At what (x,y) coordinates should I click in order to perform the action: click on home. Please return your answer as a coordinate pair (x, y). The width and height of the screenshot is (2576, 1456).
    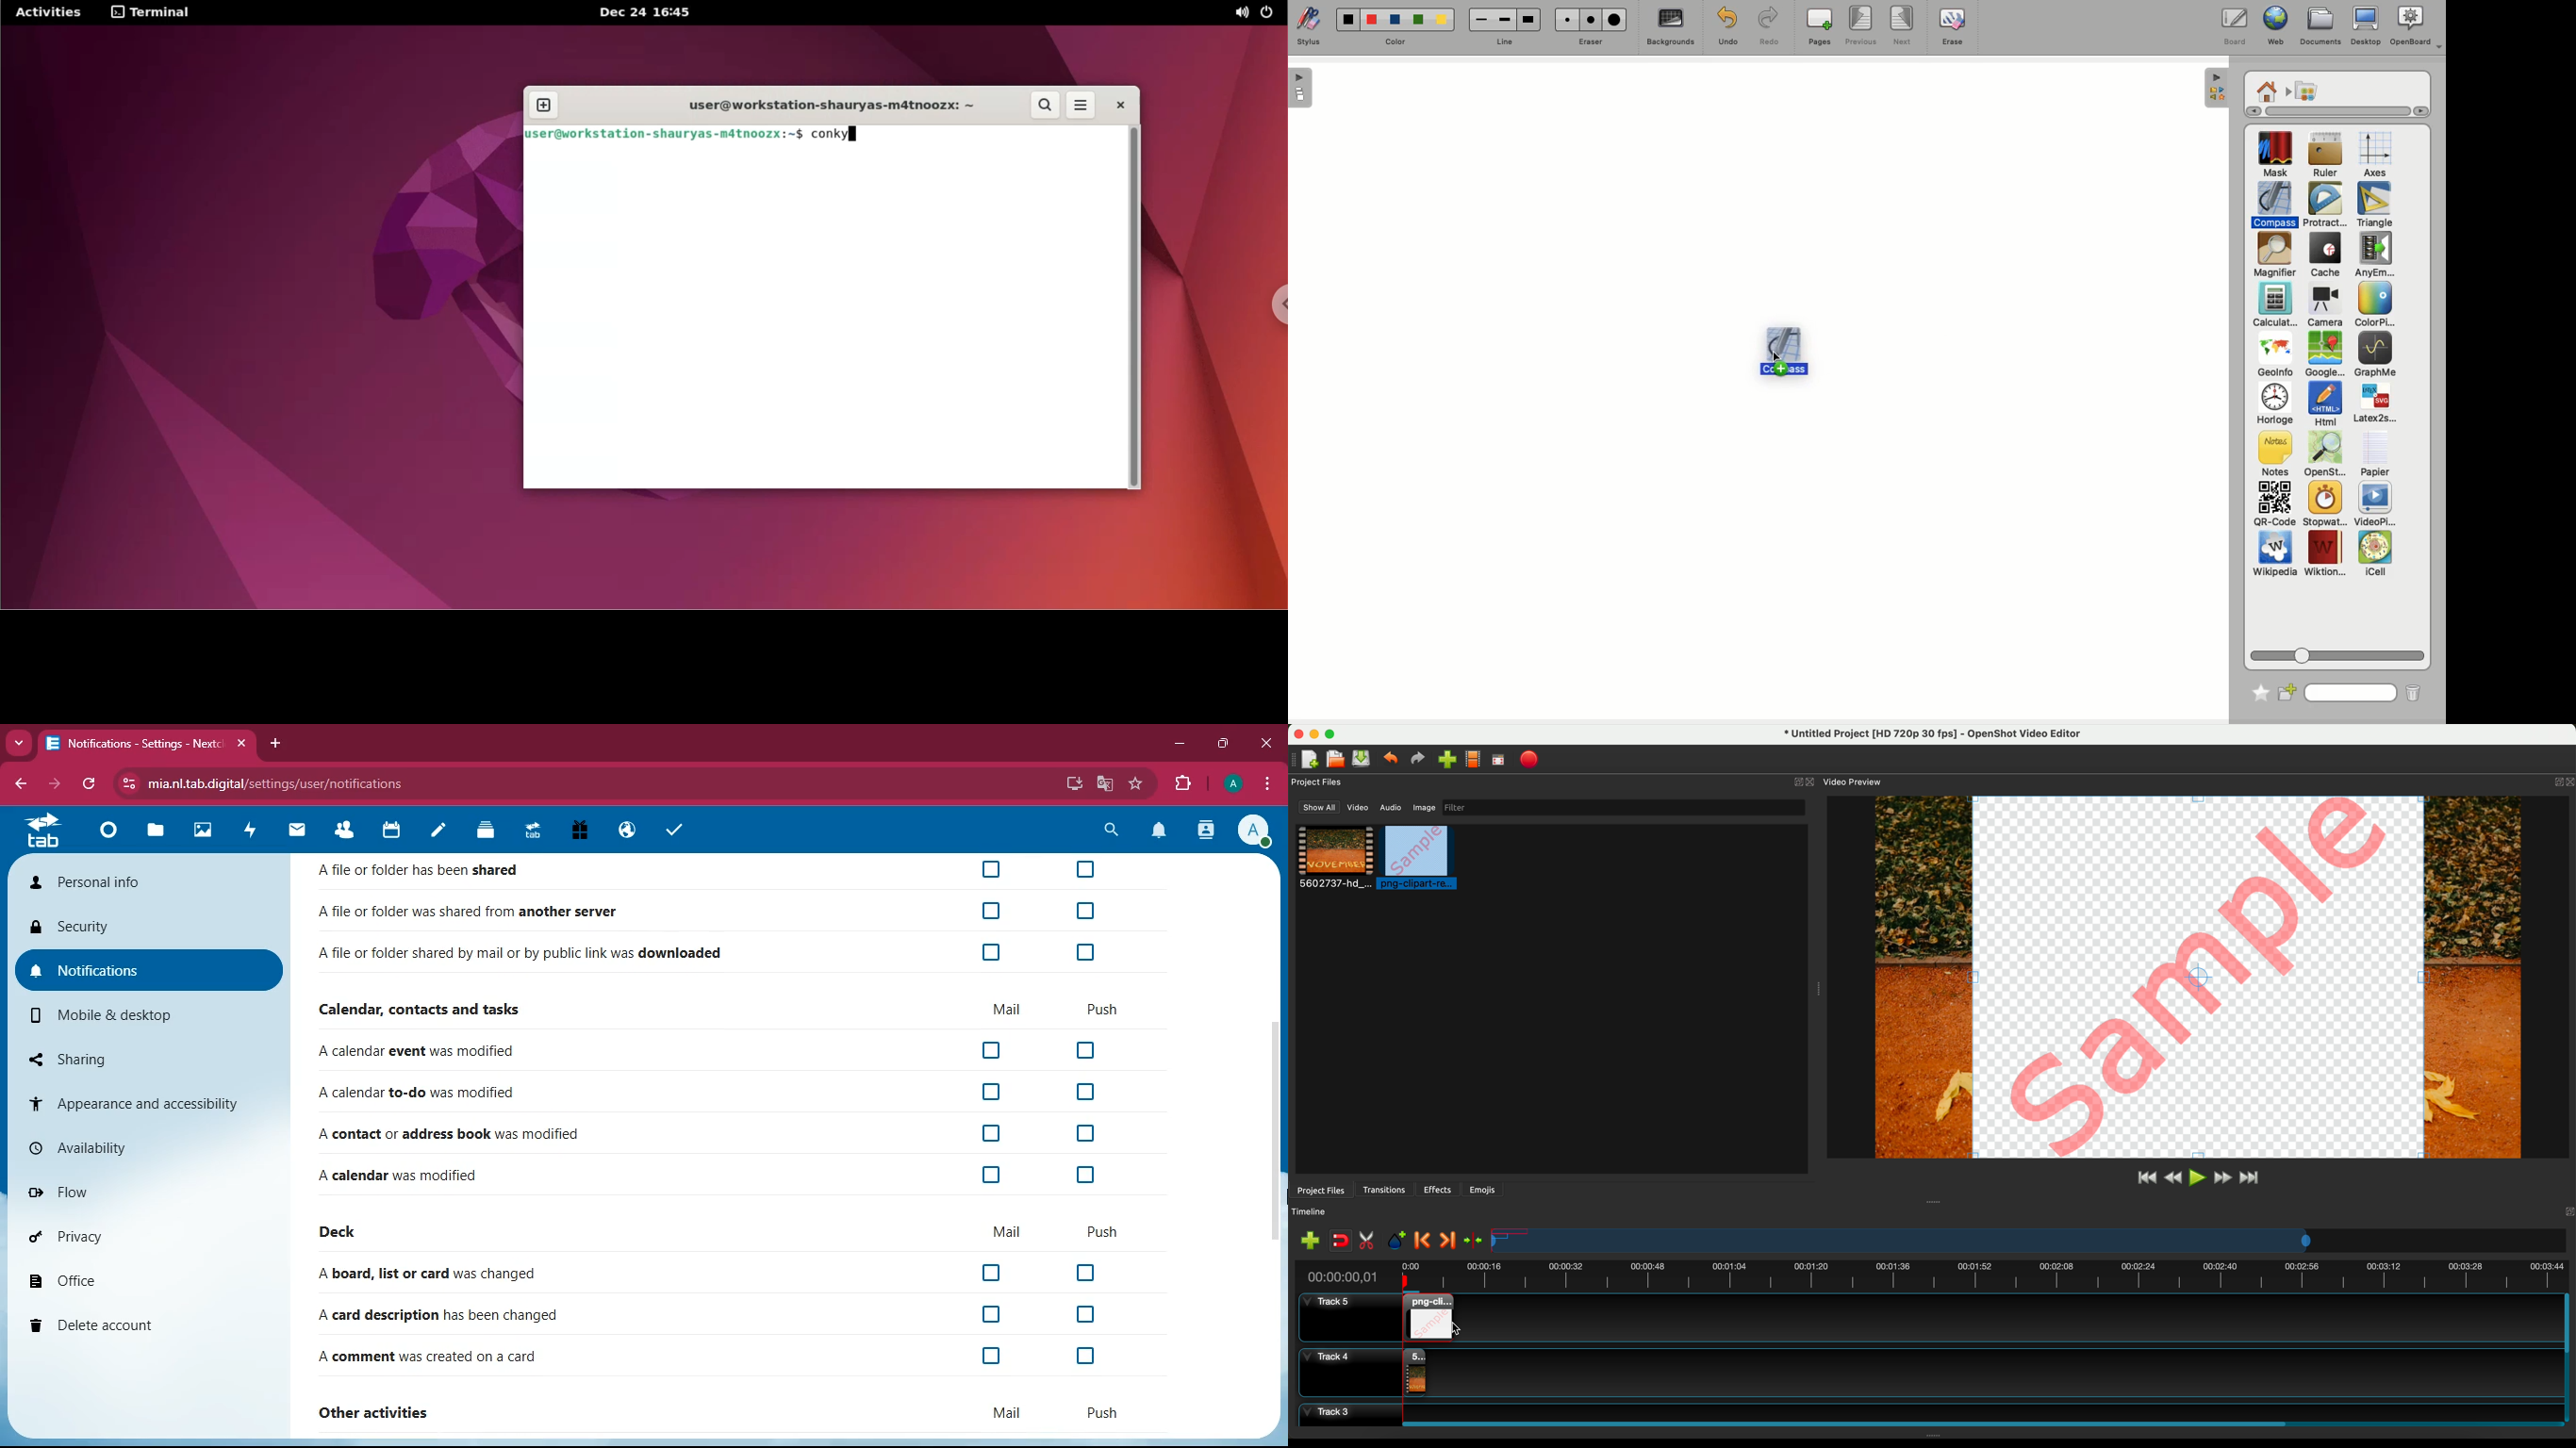
    Looking at the image, I should click on (41, 830).